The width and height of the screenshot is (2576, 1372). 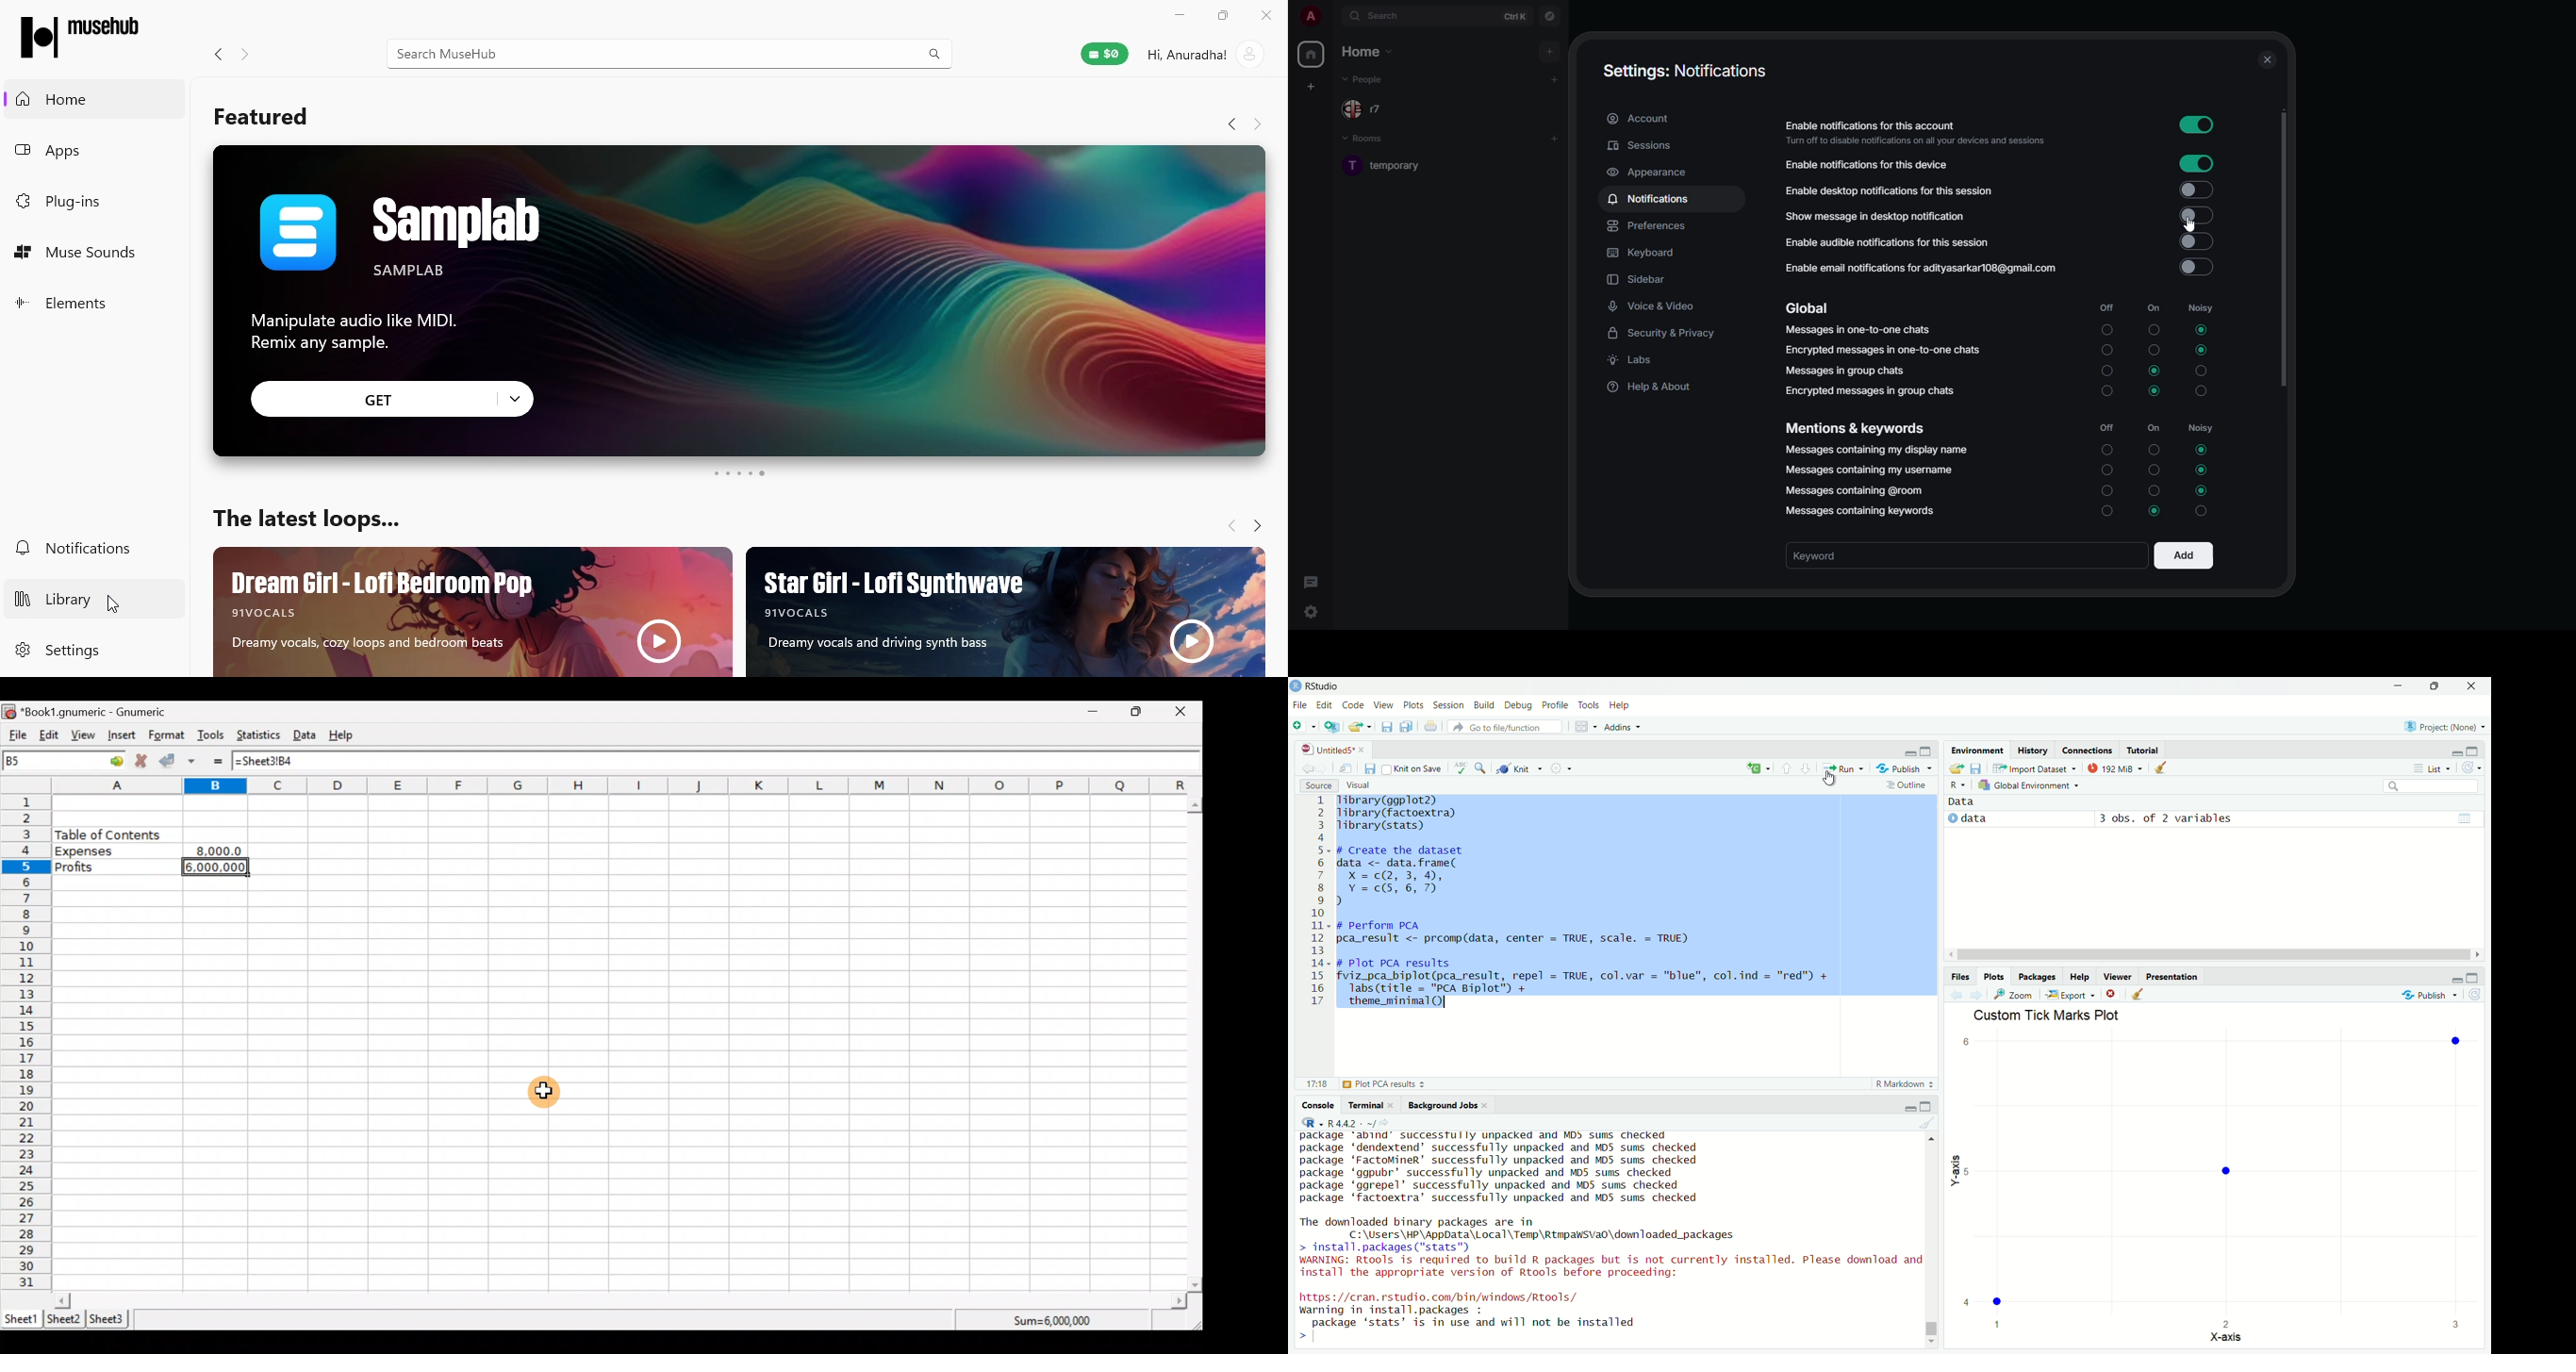 I want to click on refresh, so click(x=2470, y=768).